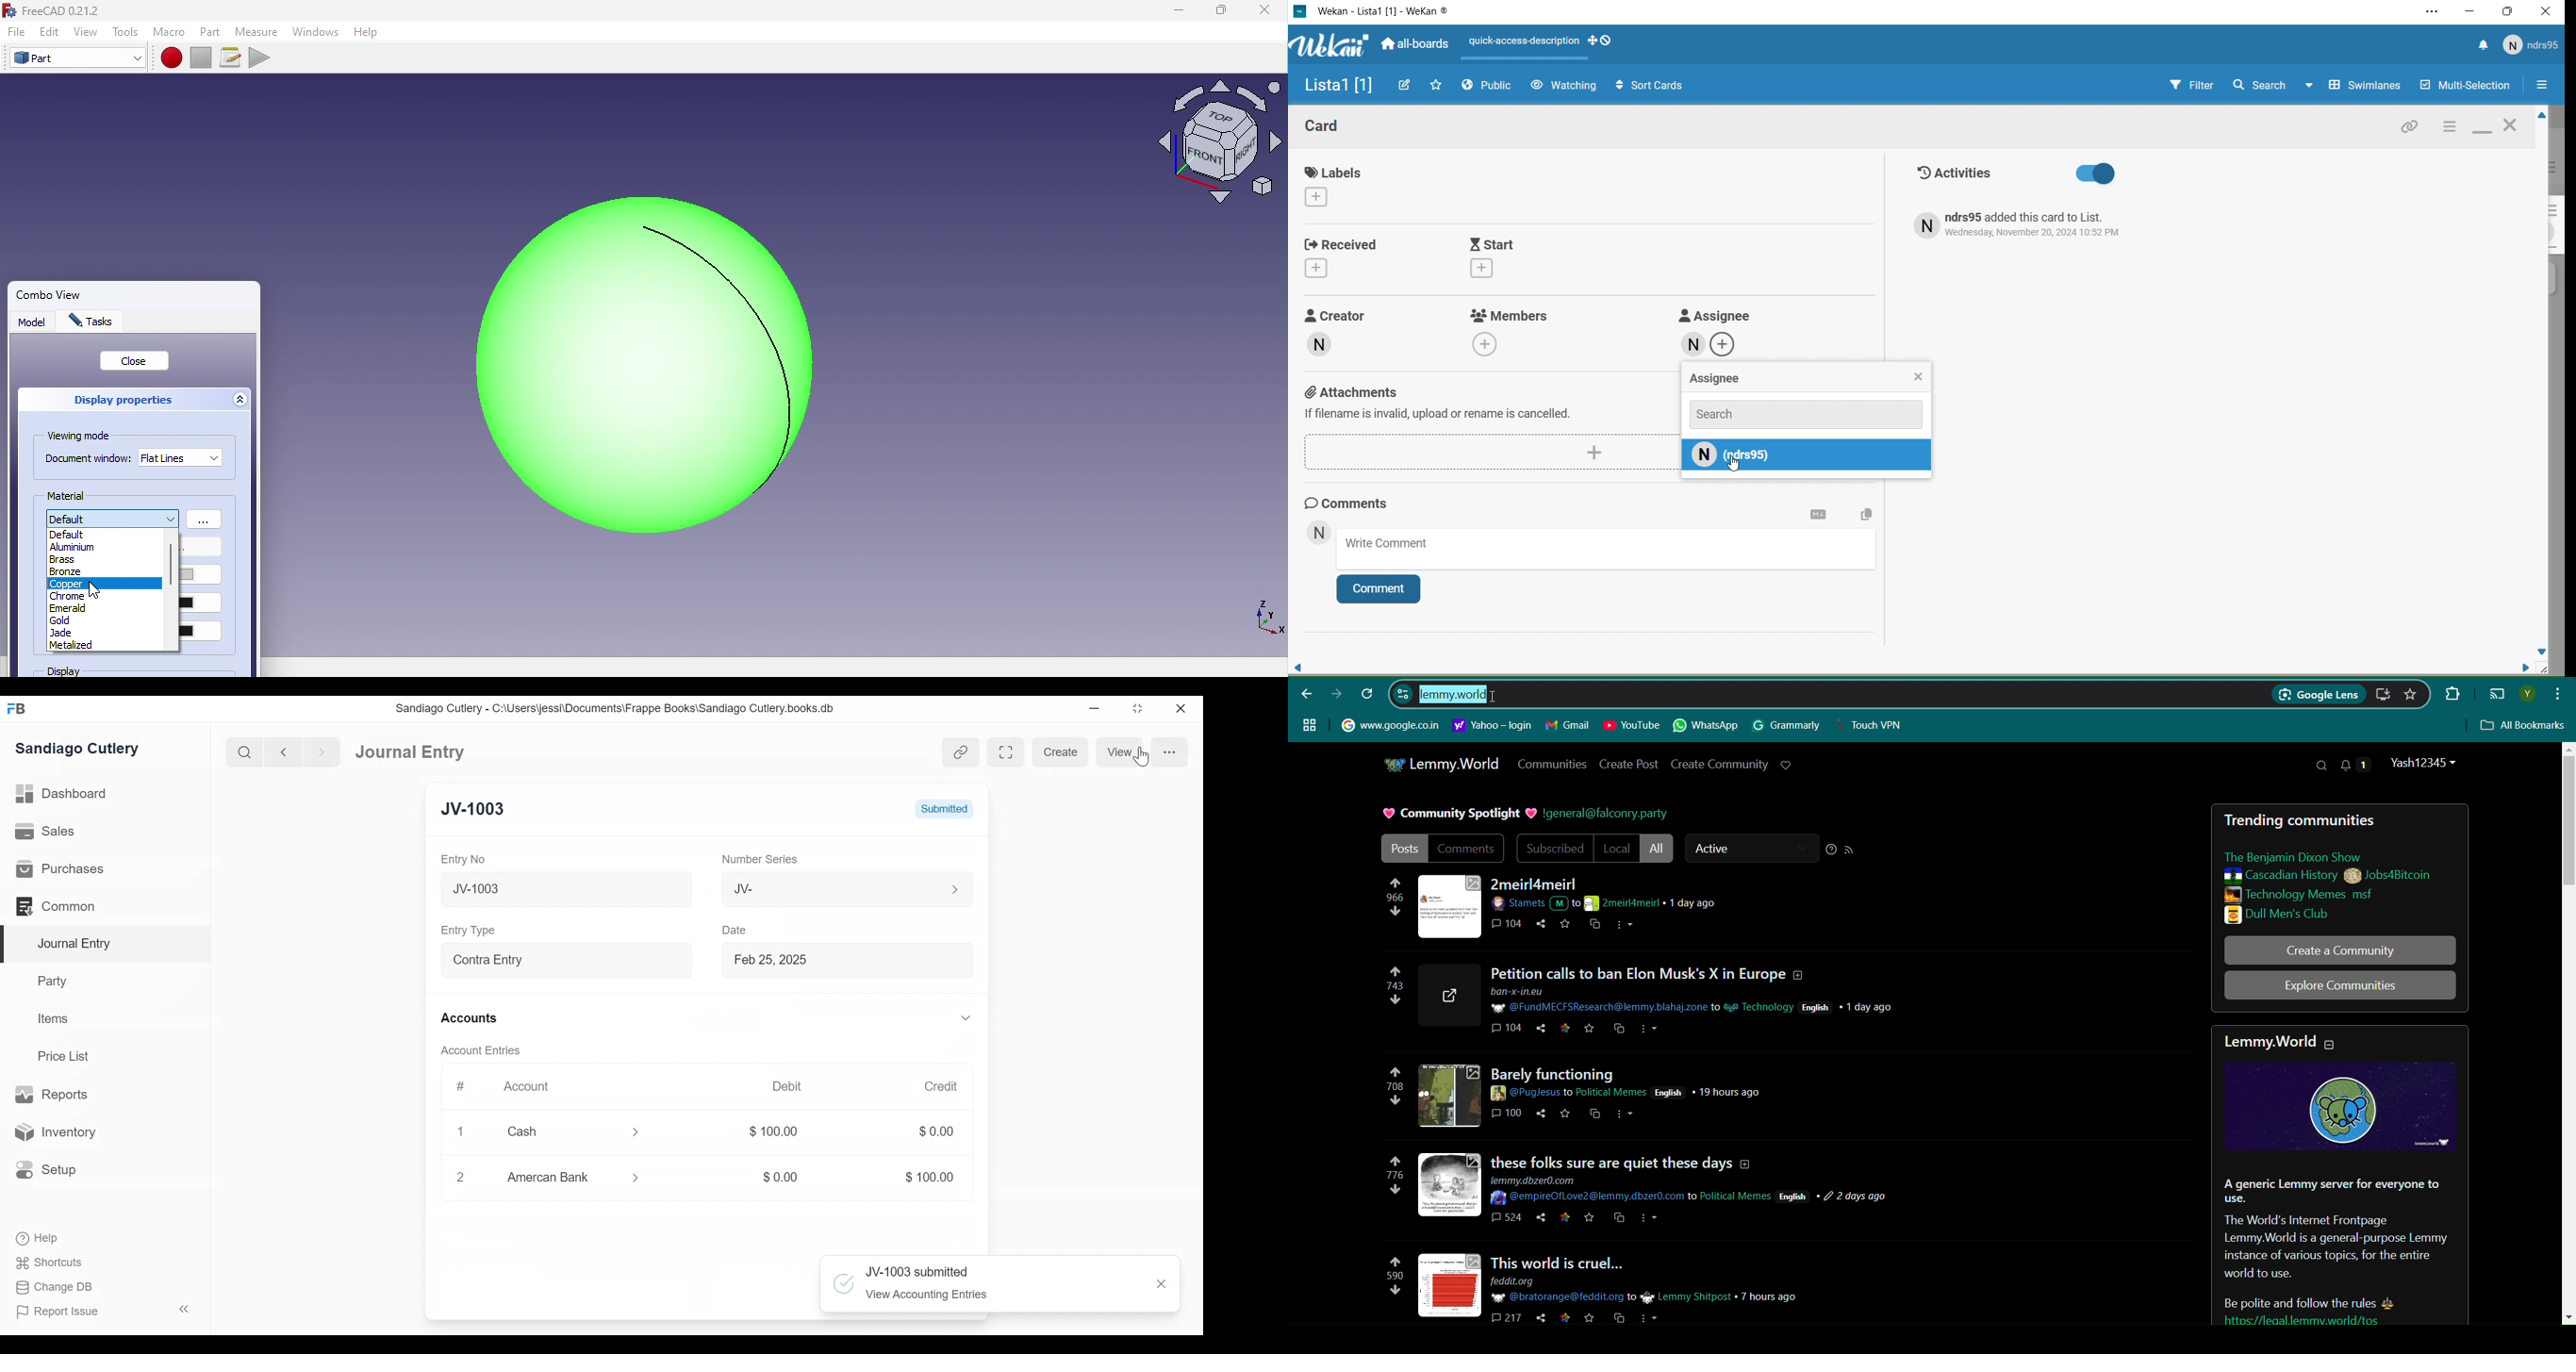 The image size is (2576, 1372). I want to click on $100.00, so click(767, 1132).